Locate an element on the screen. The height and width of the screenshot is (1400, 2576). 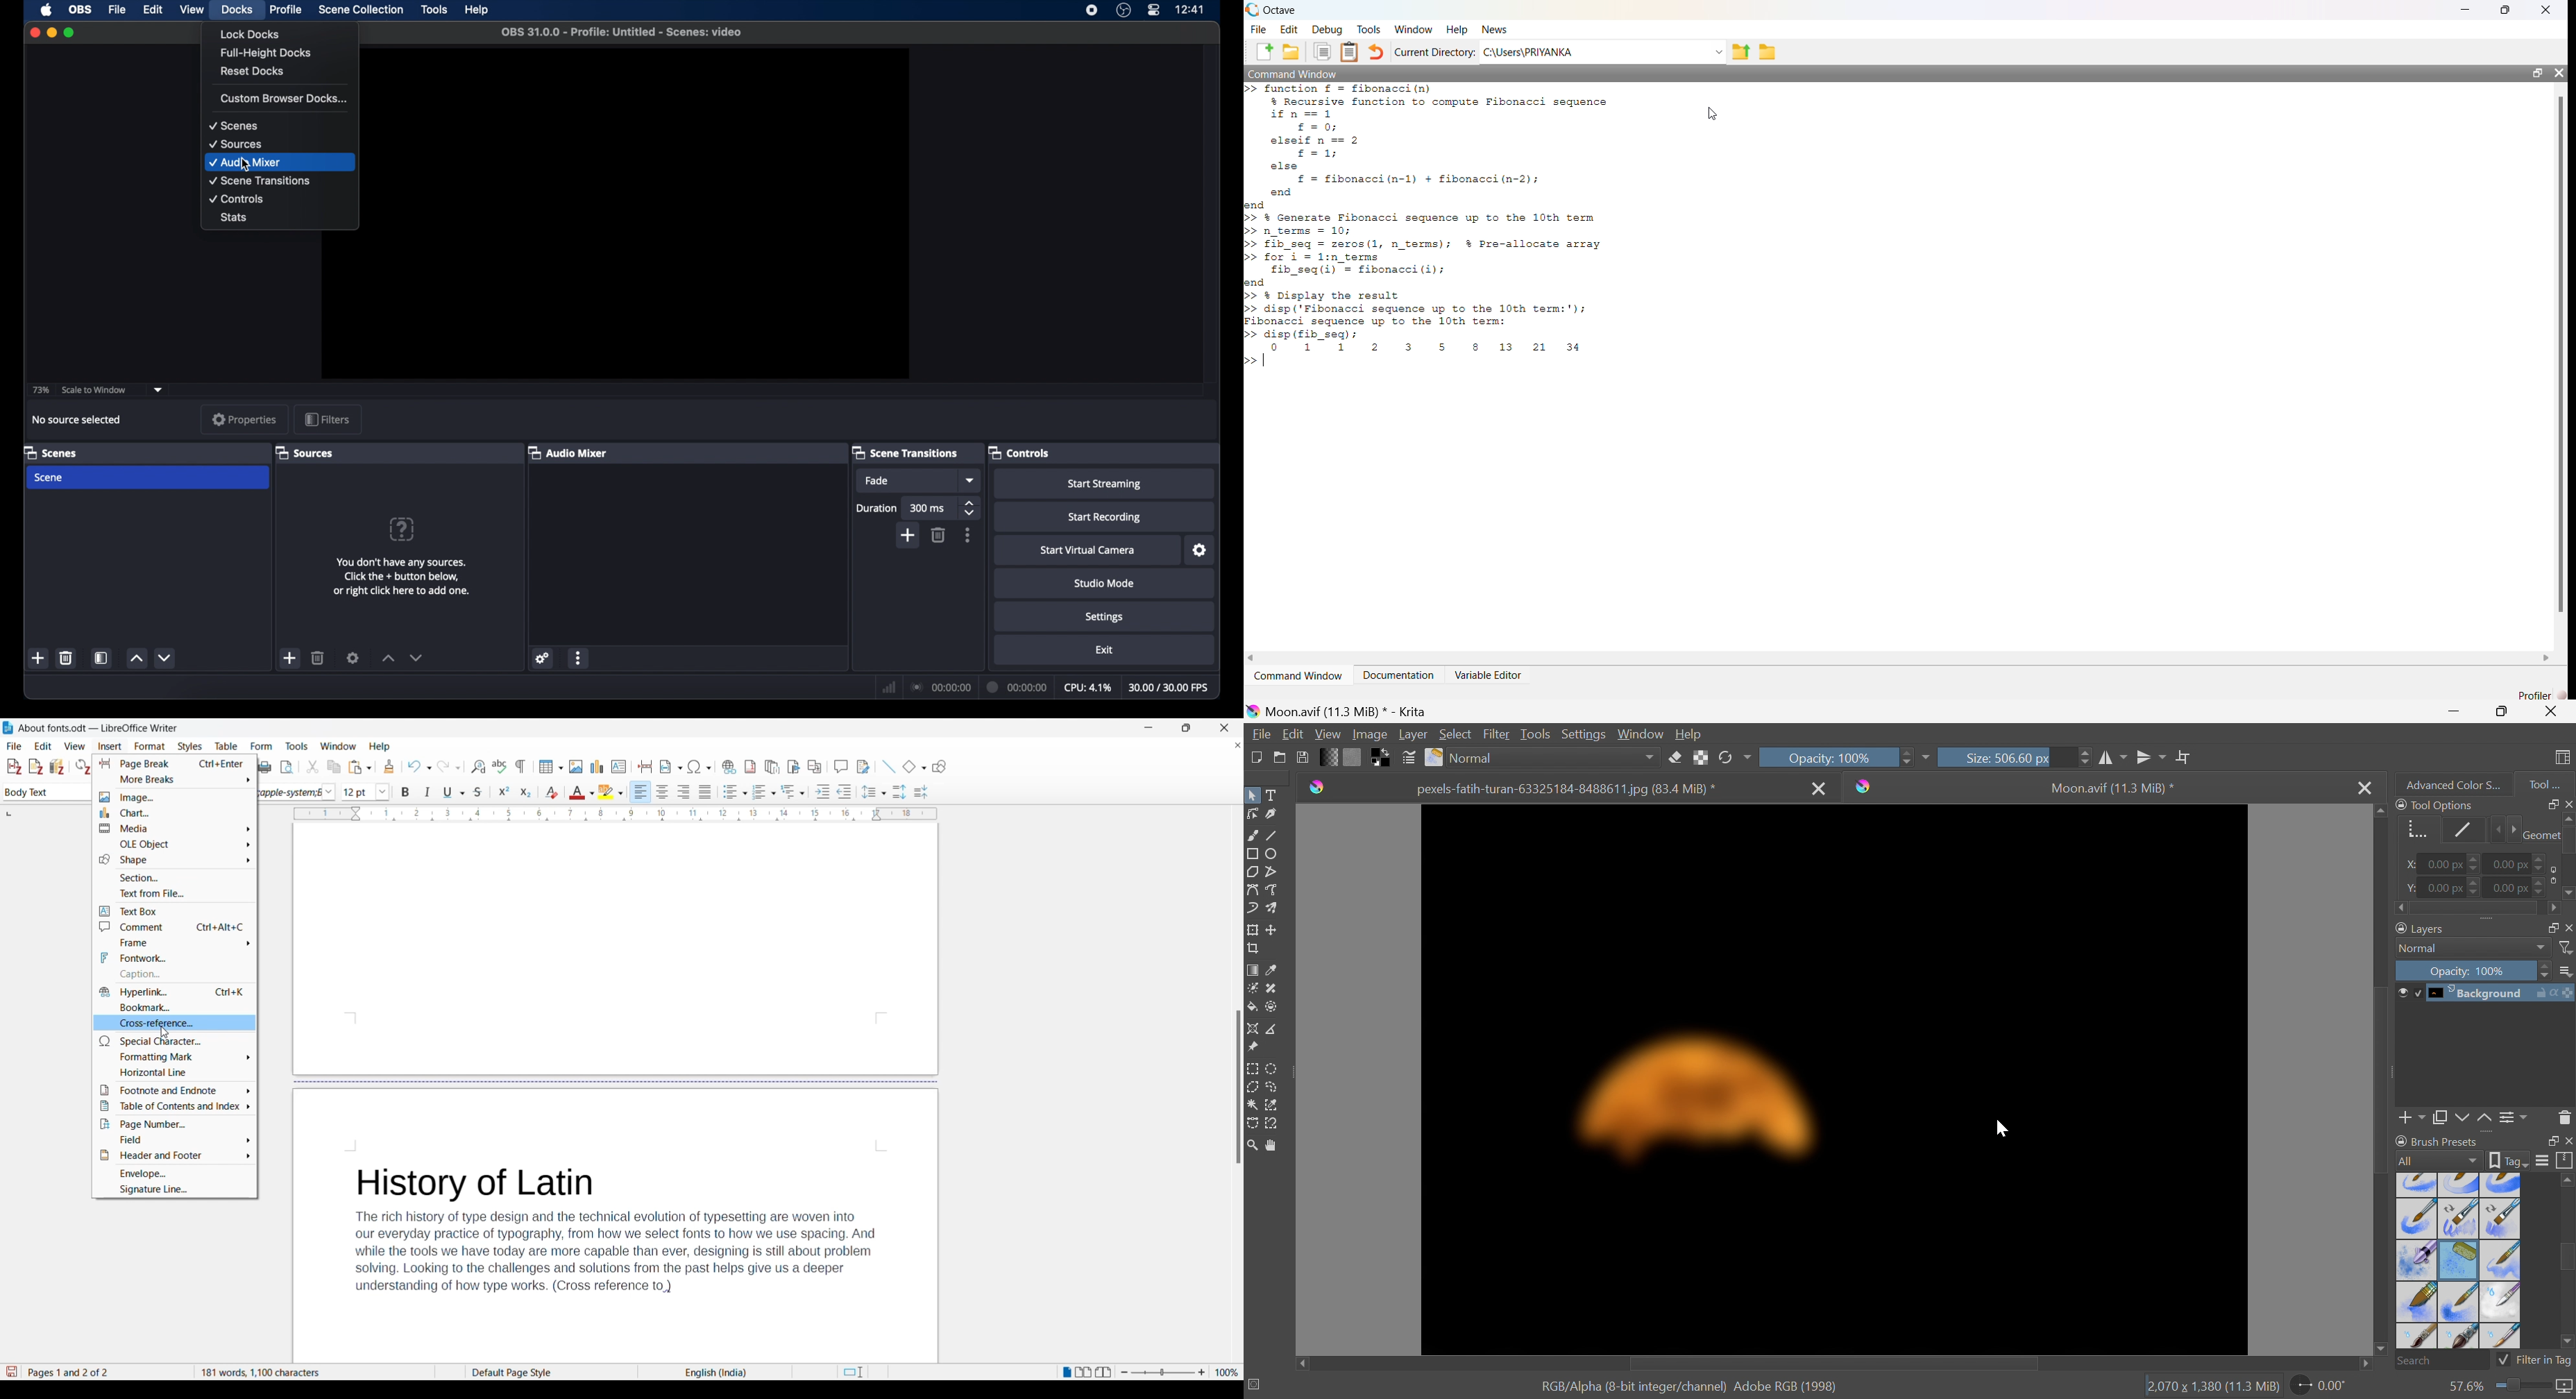
Text from file is located at coordinates (174, 893).